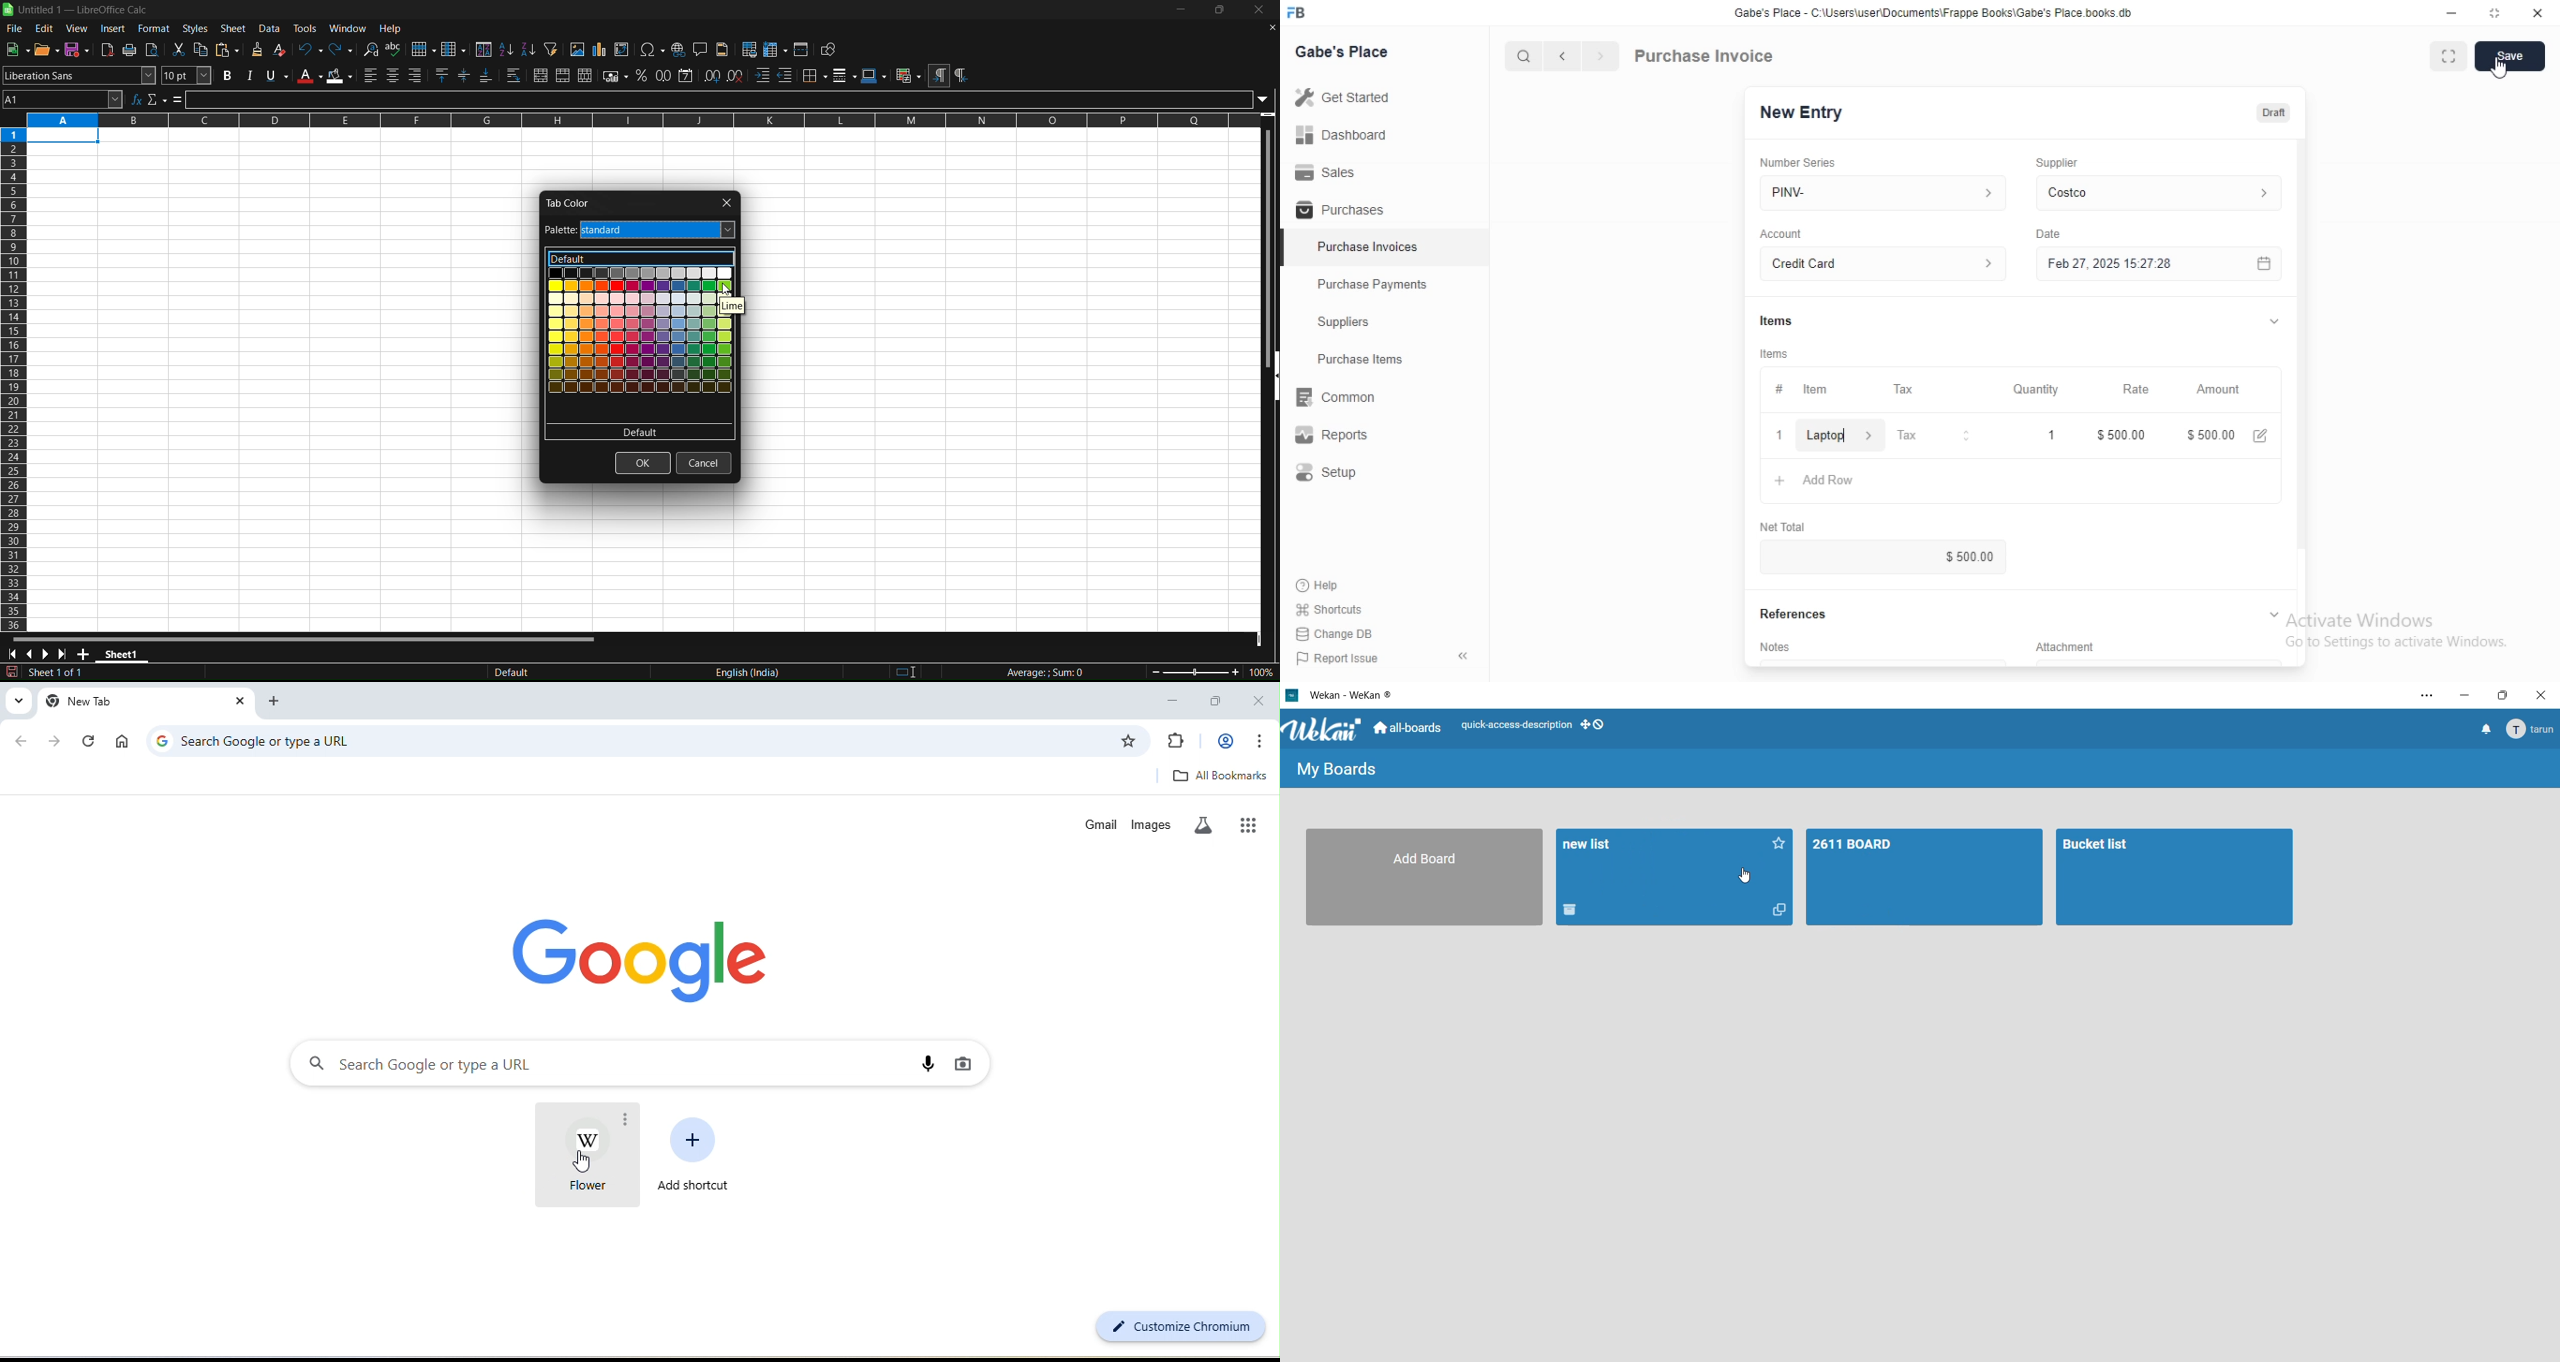 Image resolution: width=2576 pixels, height=1372 pixels. I want to click on Save, so click(2510, 56).